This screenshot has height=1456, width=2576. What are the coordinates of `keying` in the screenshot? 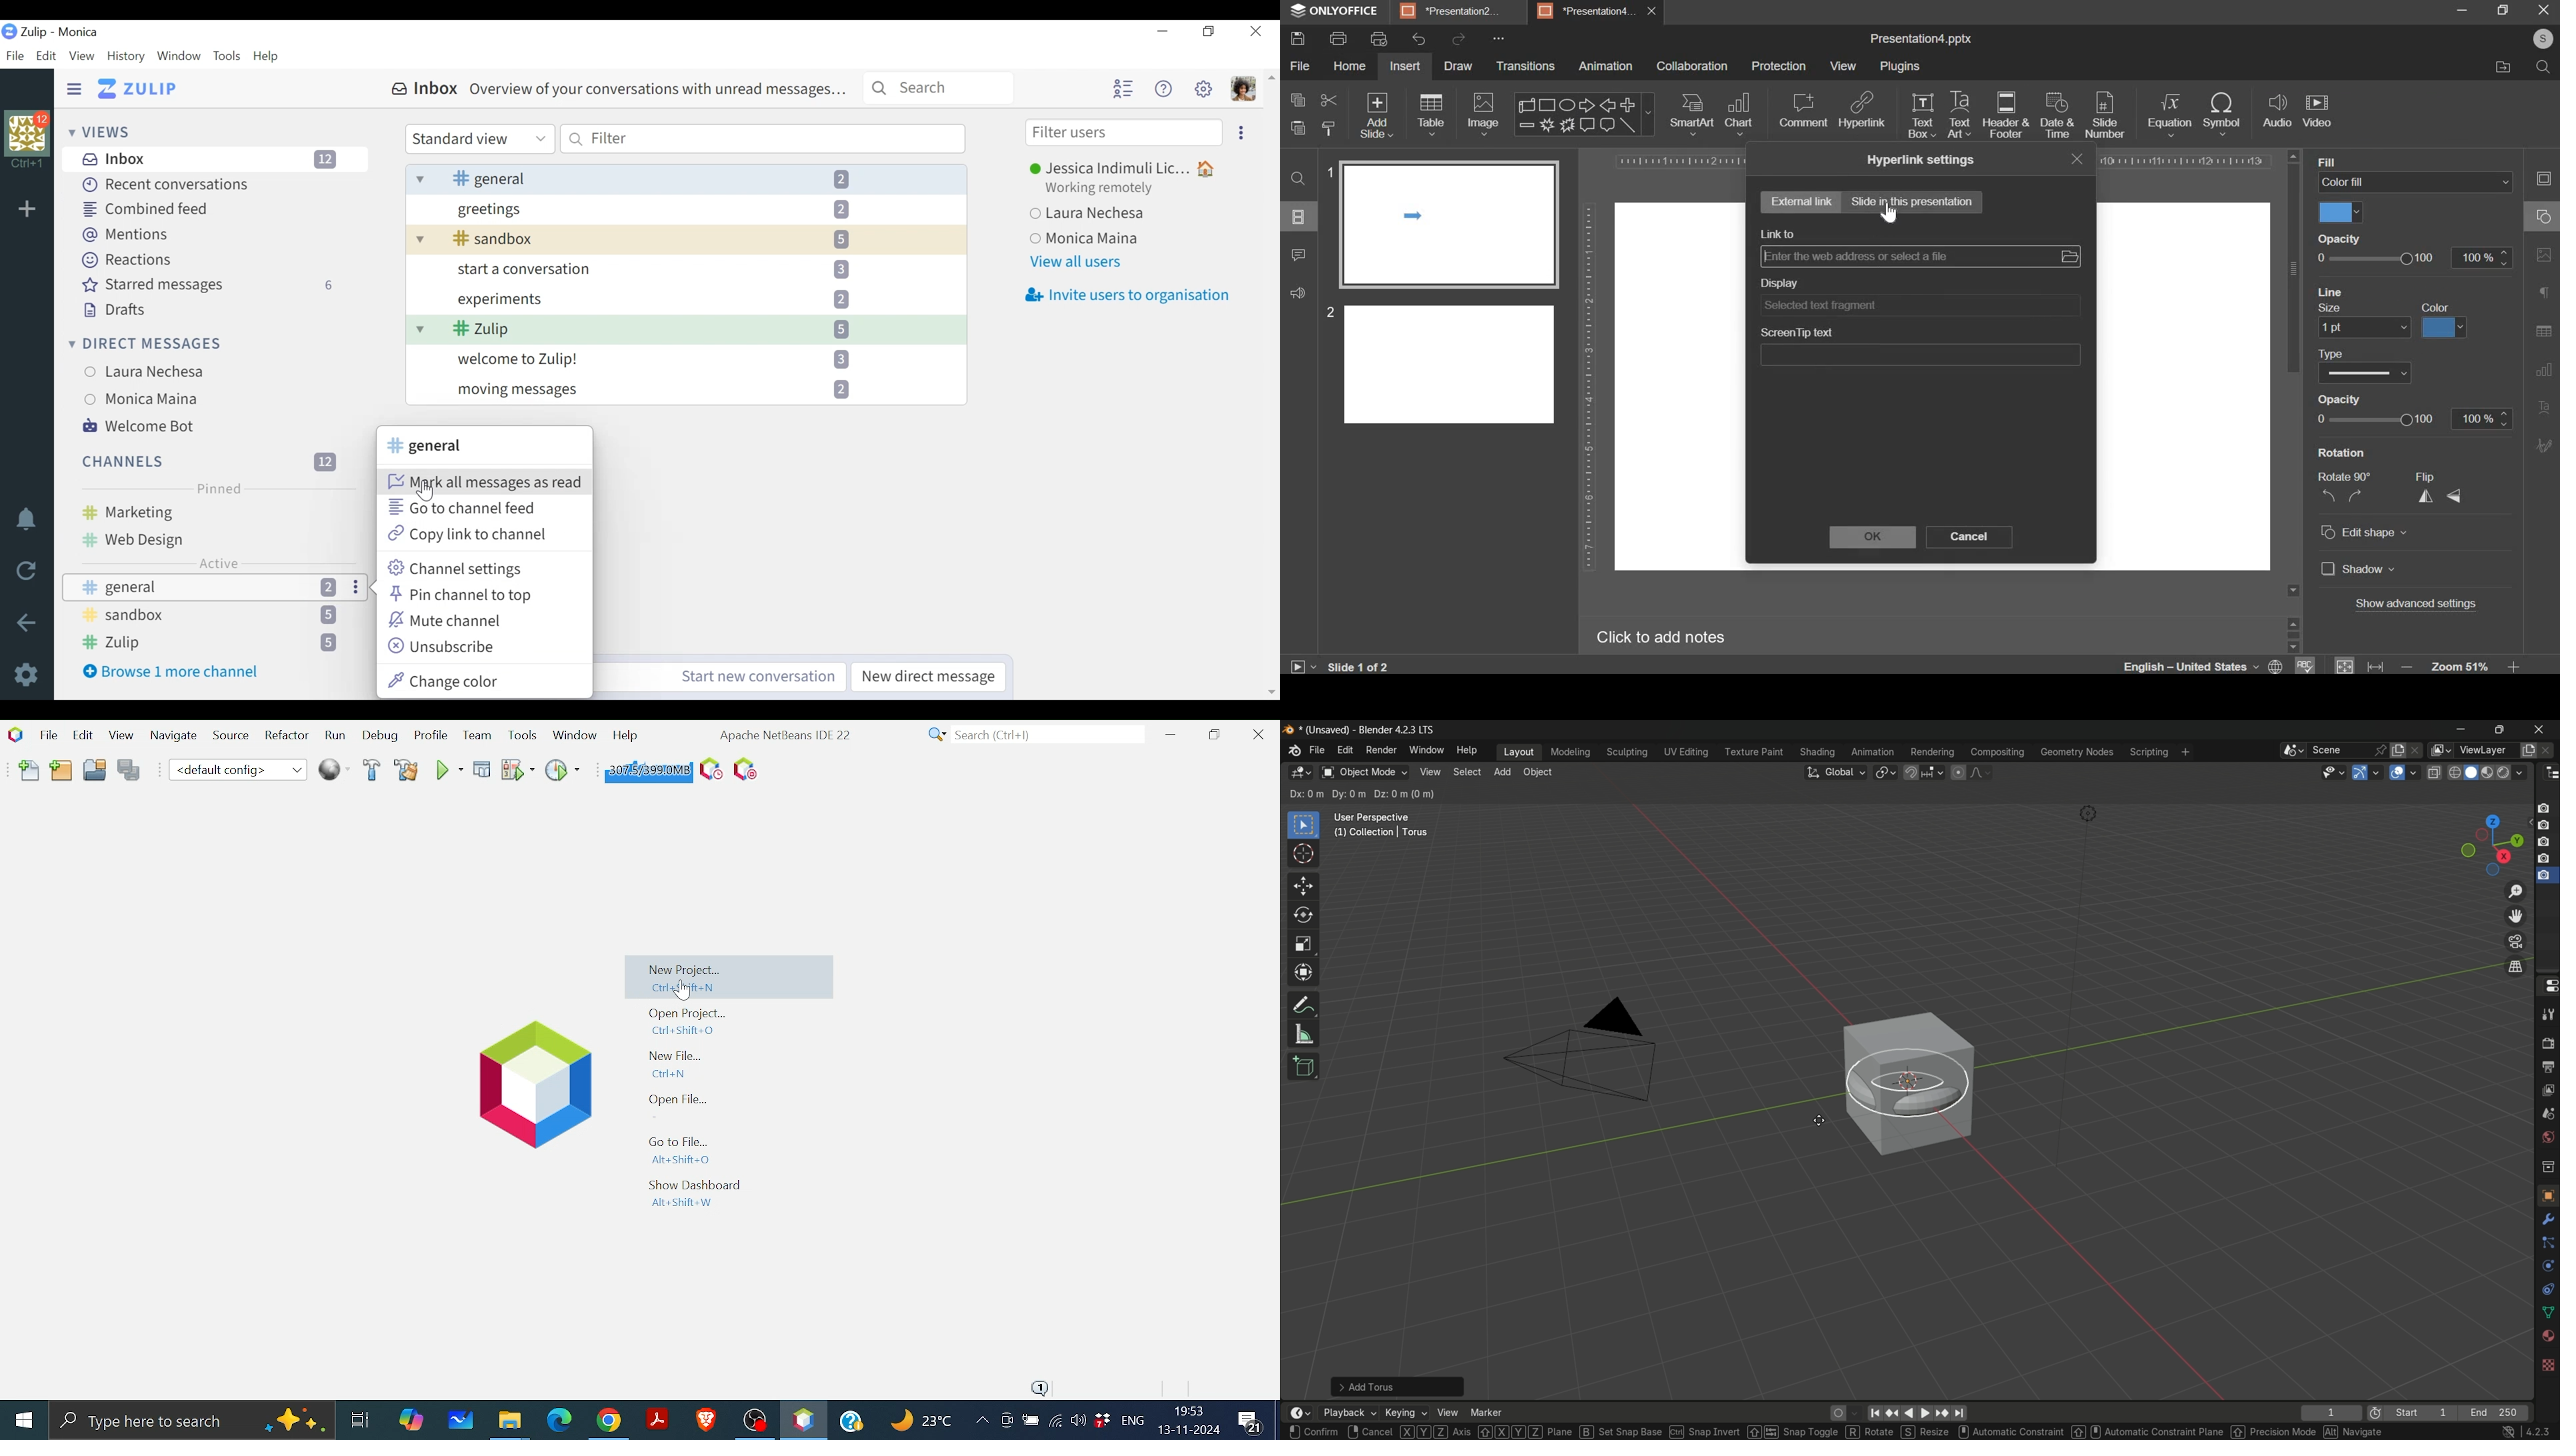 It's located at (1404, 1412).